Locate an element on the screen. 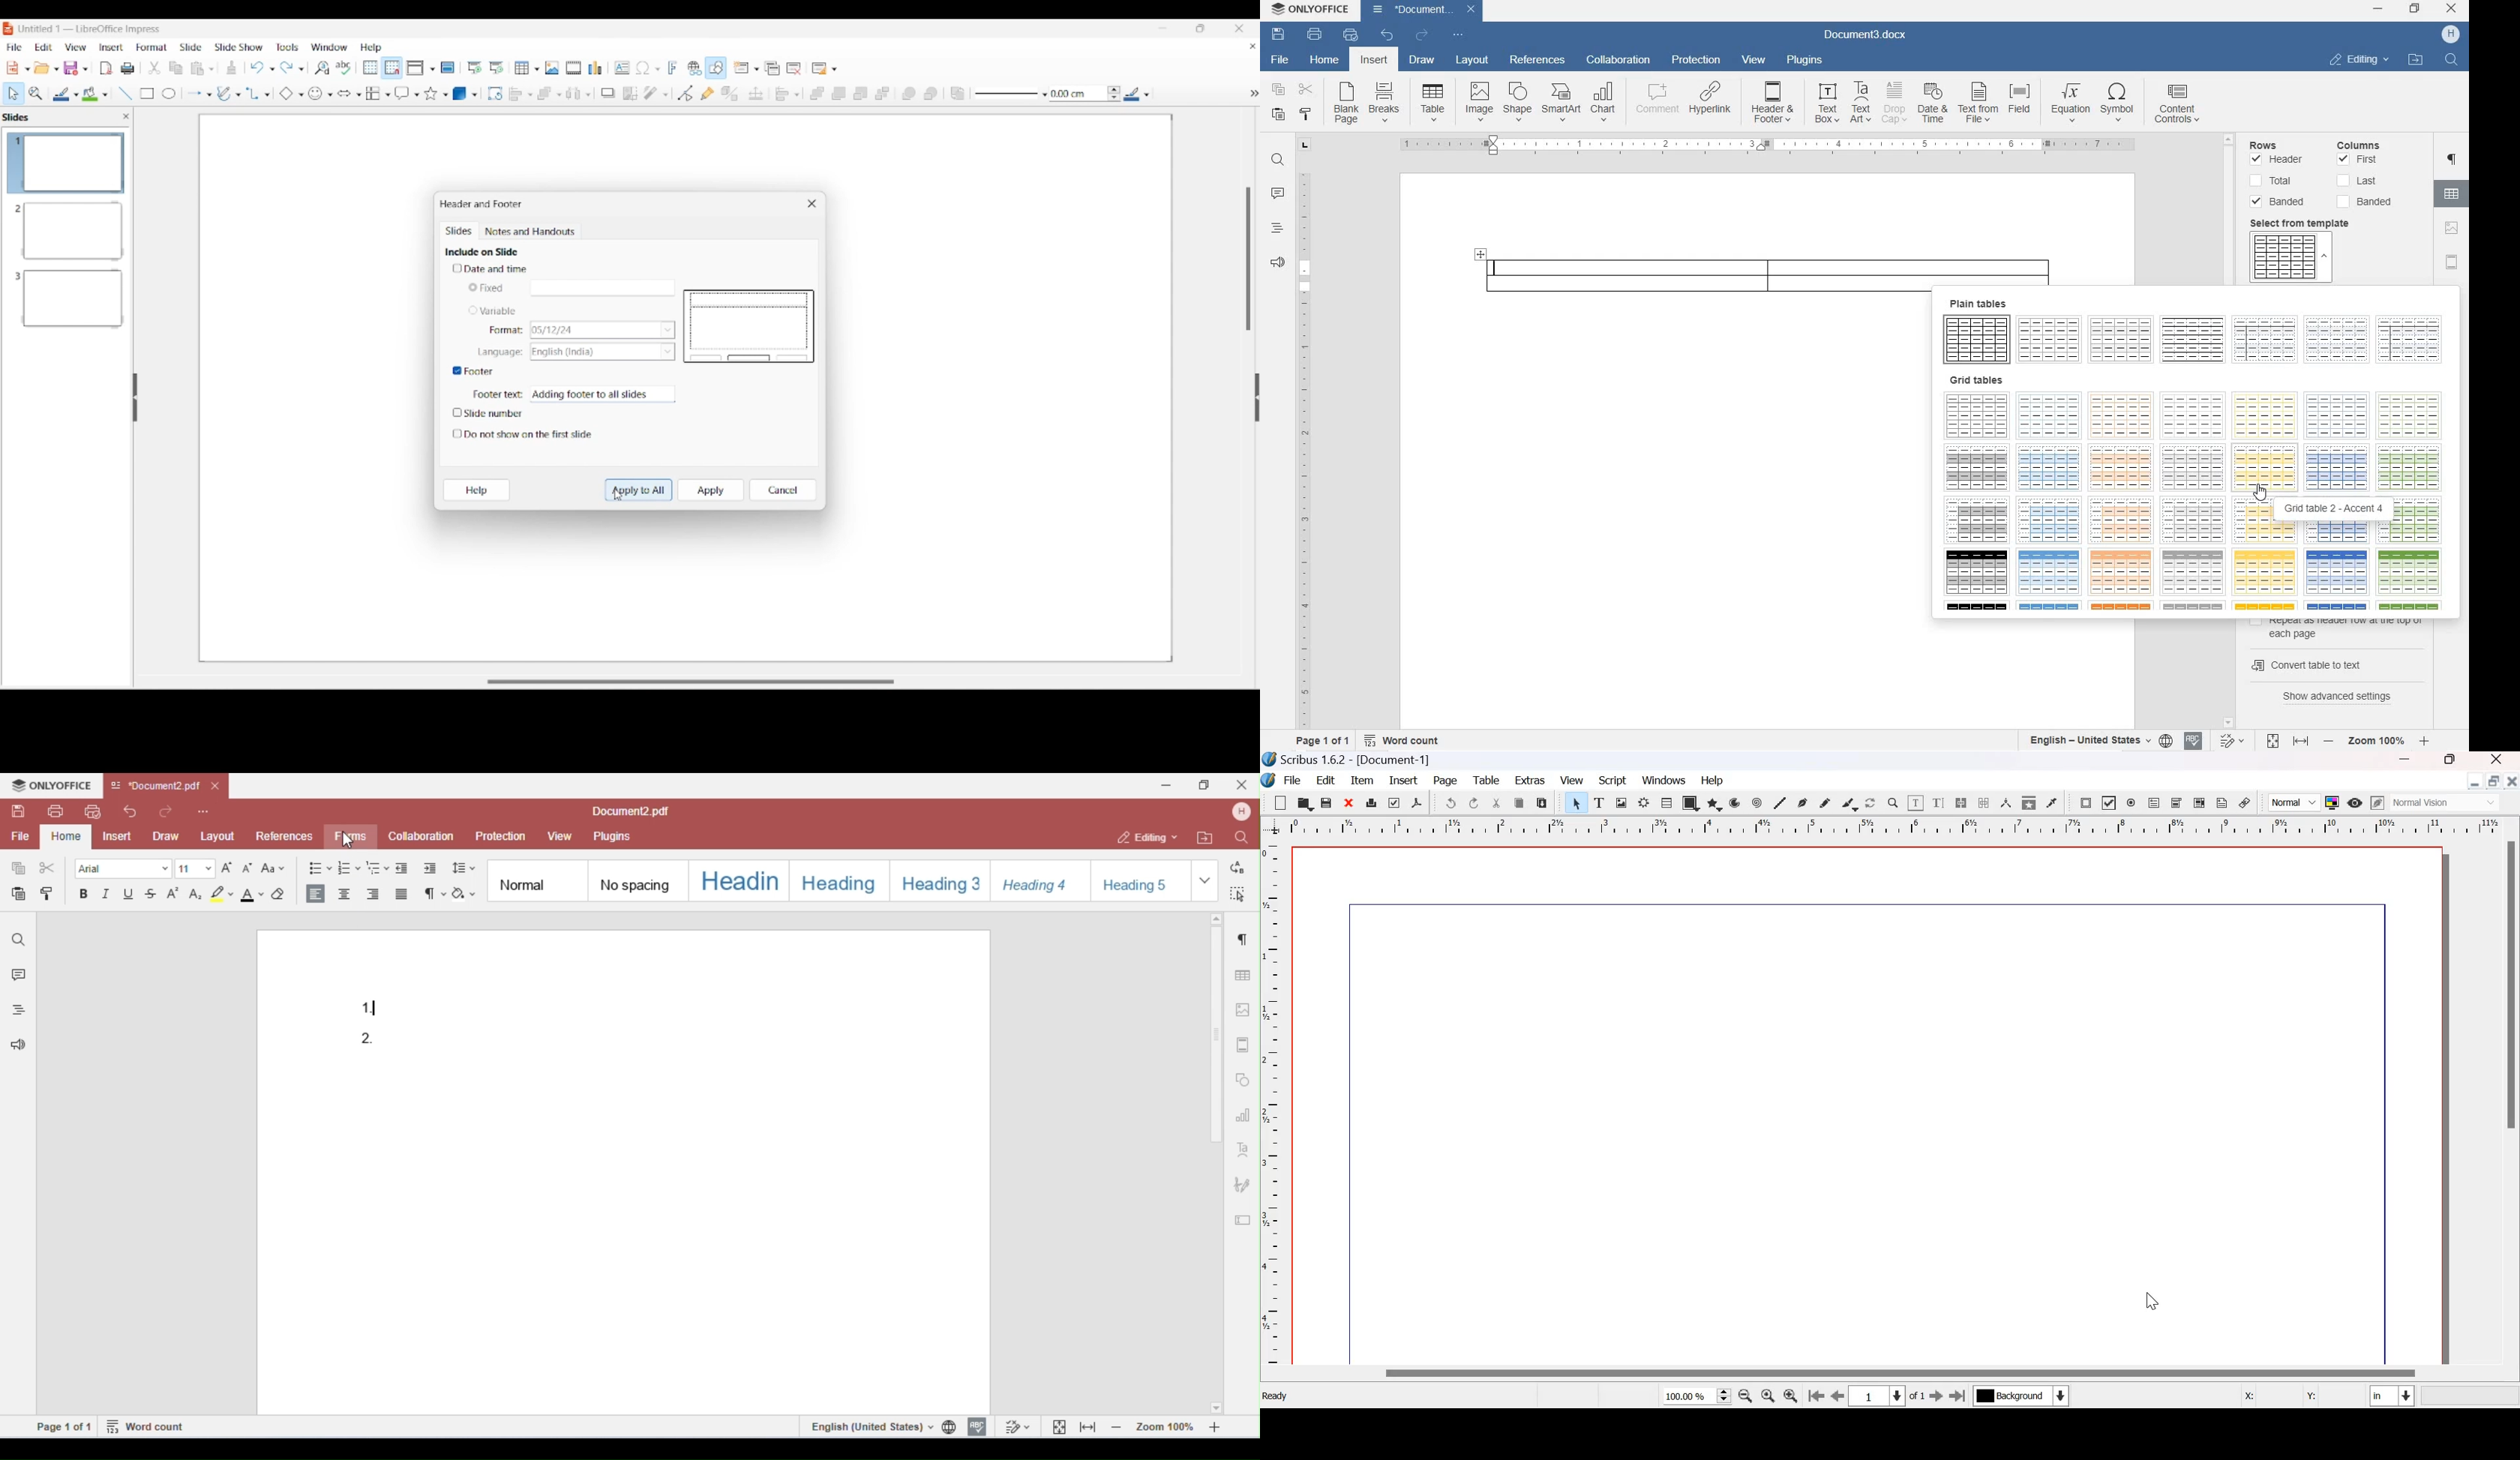 This screenshot has height=1484, width=2520. REFERENCES is located at coordinates (1537, 61).